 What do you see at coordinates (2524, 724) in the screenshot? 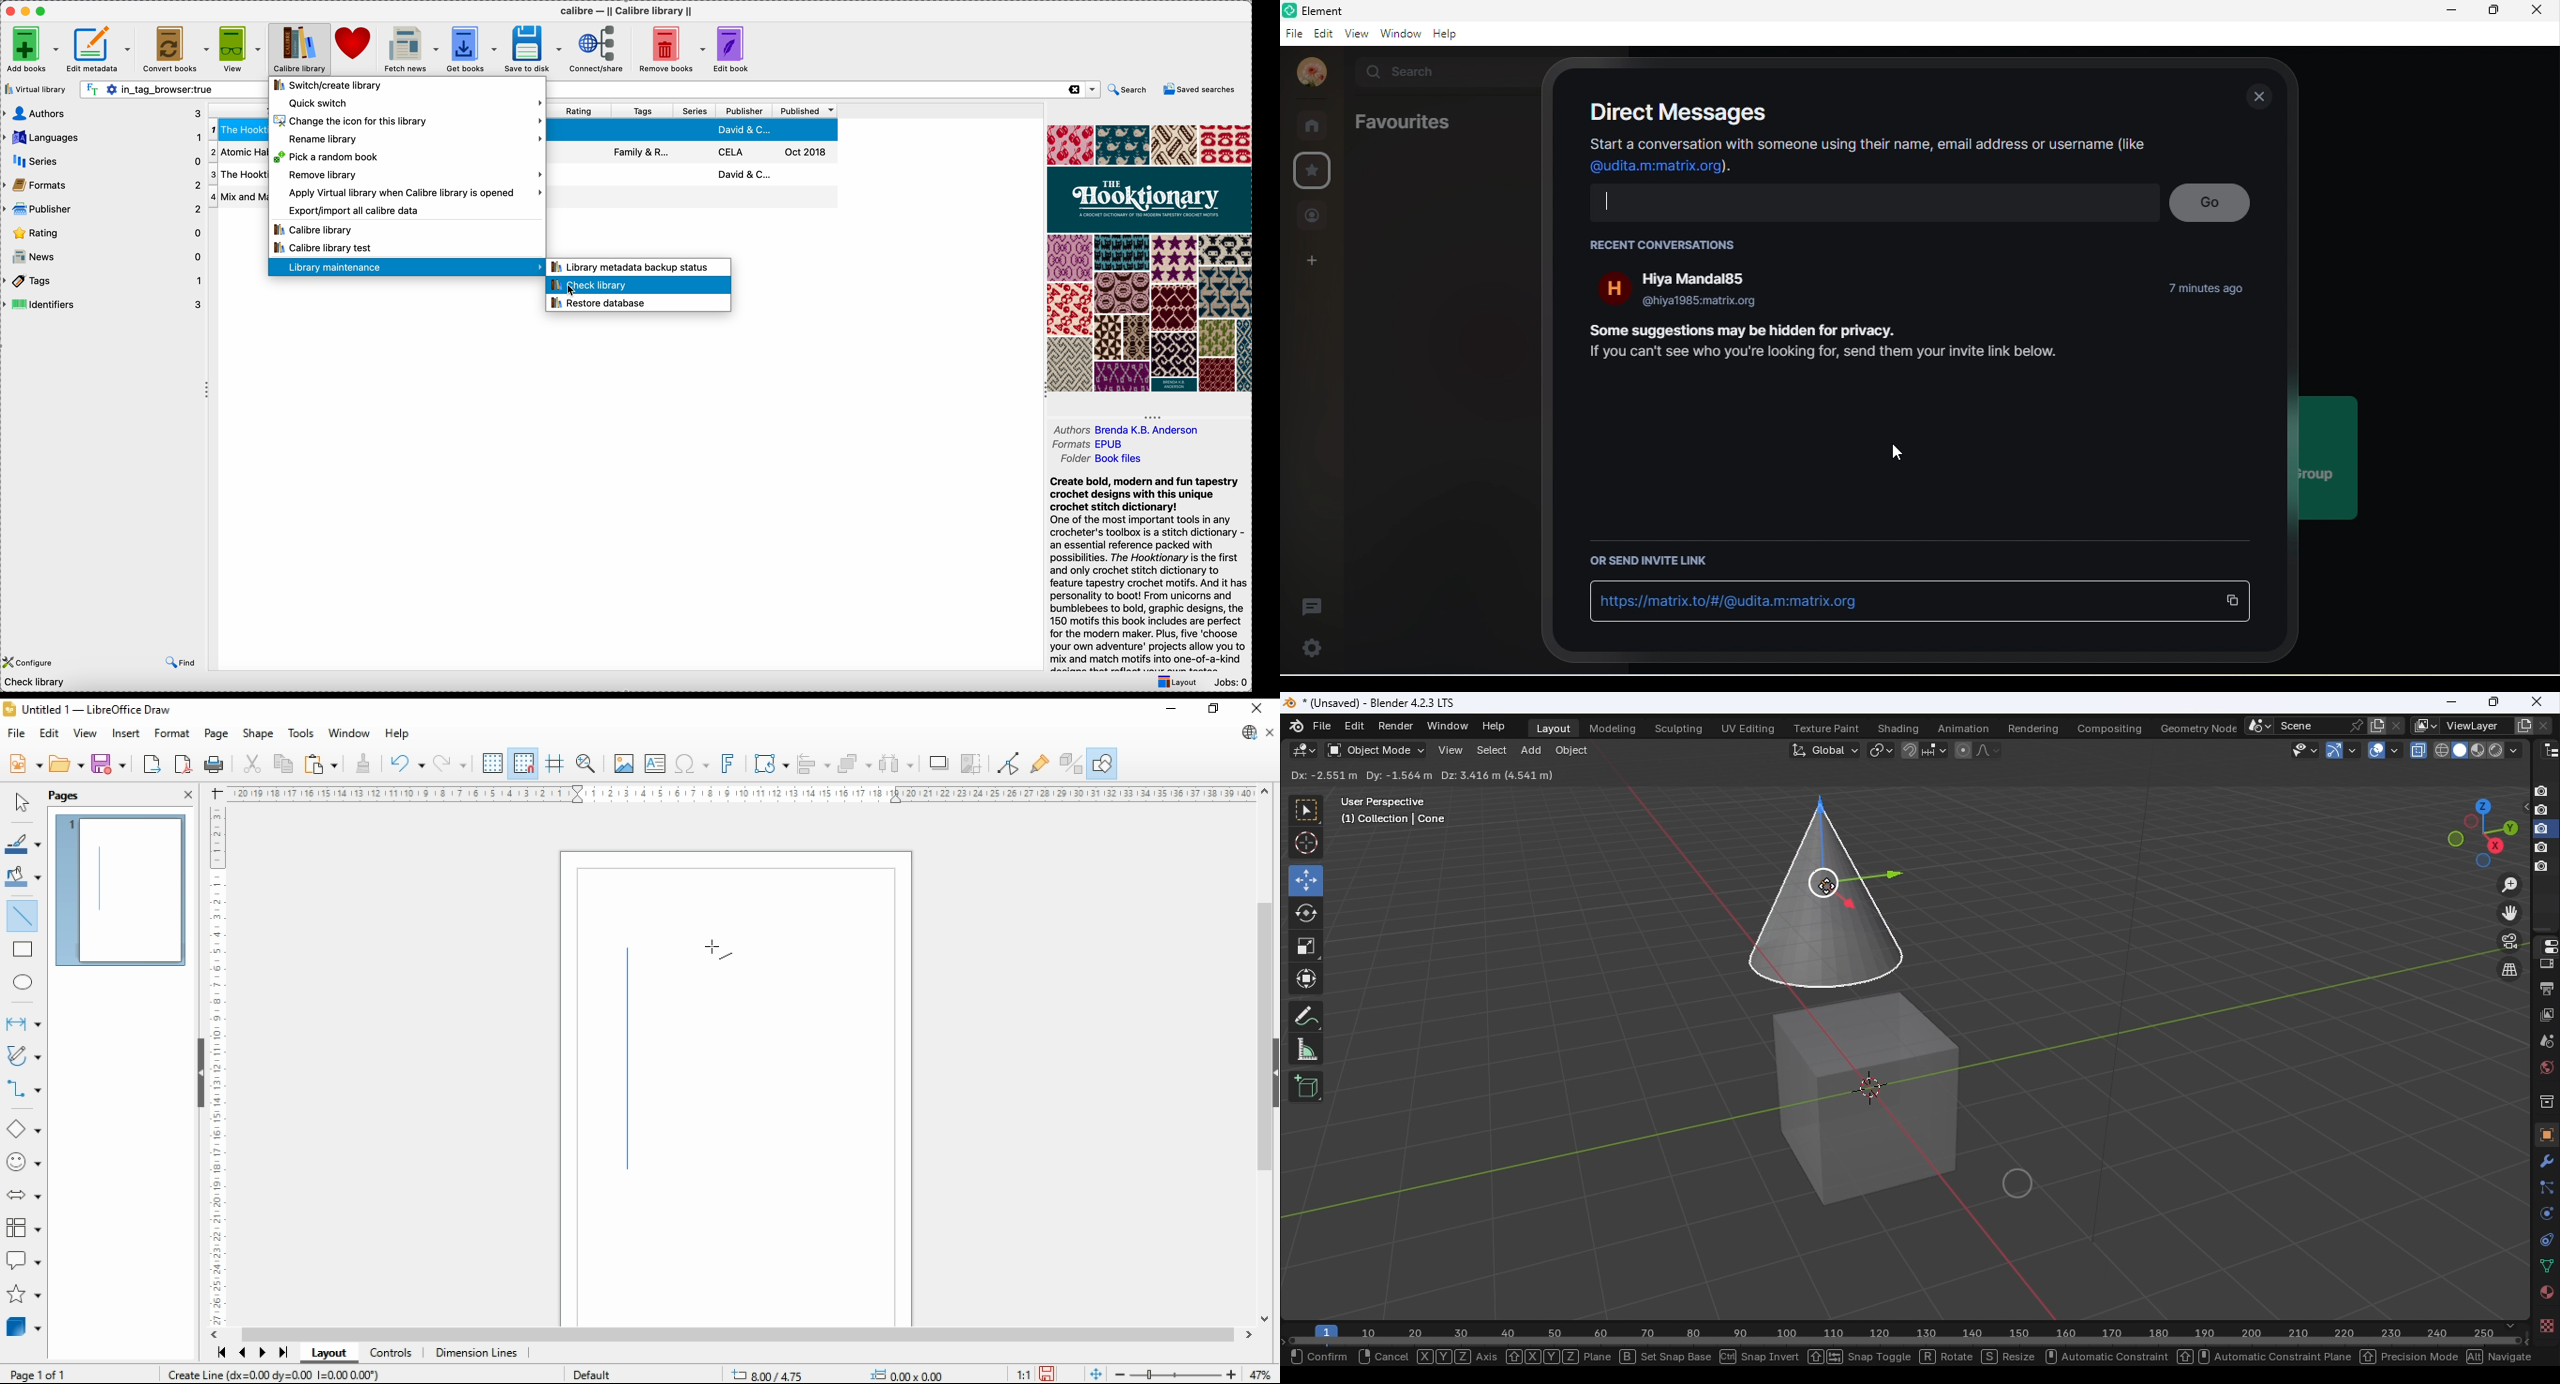
I see `Add view layer` at bounding box center [2524, 724].